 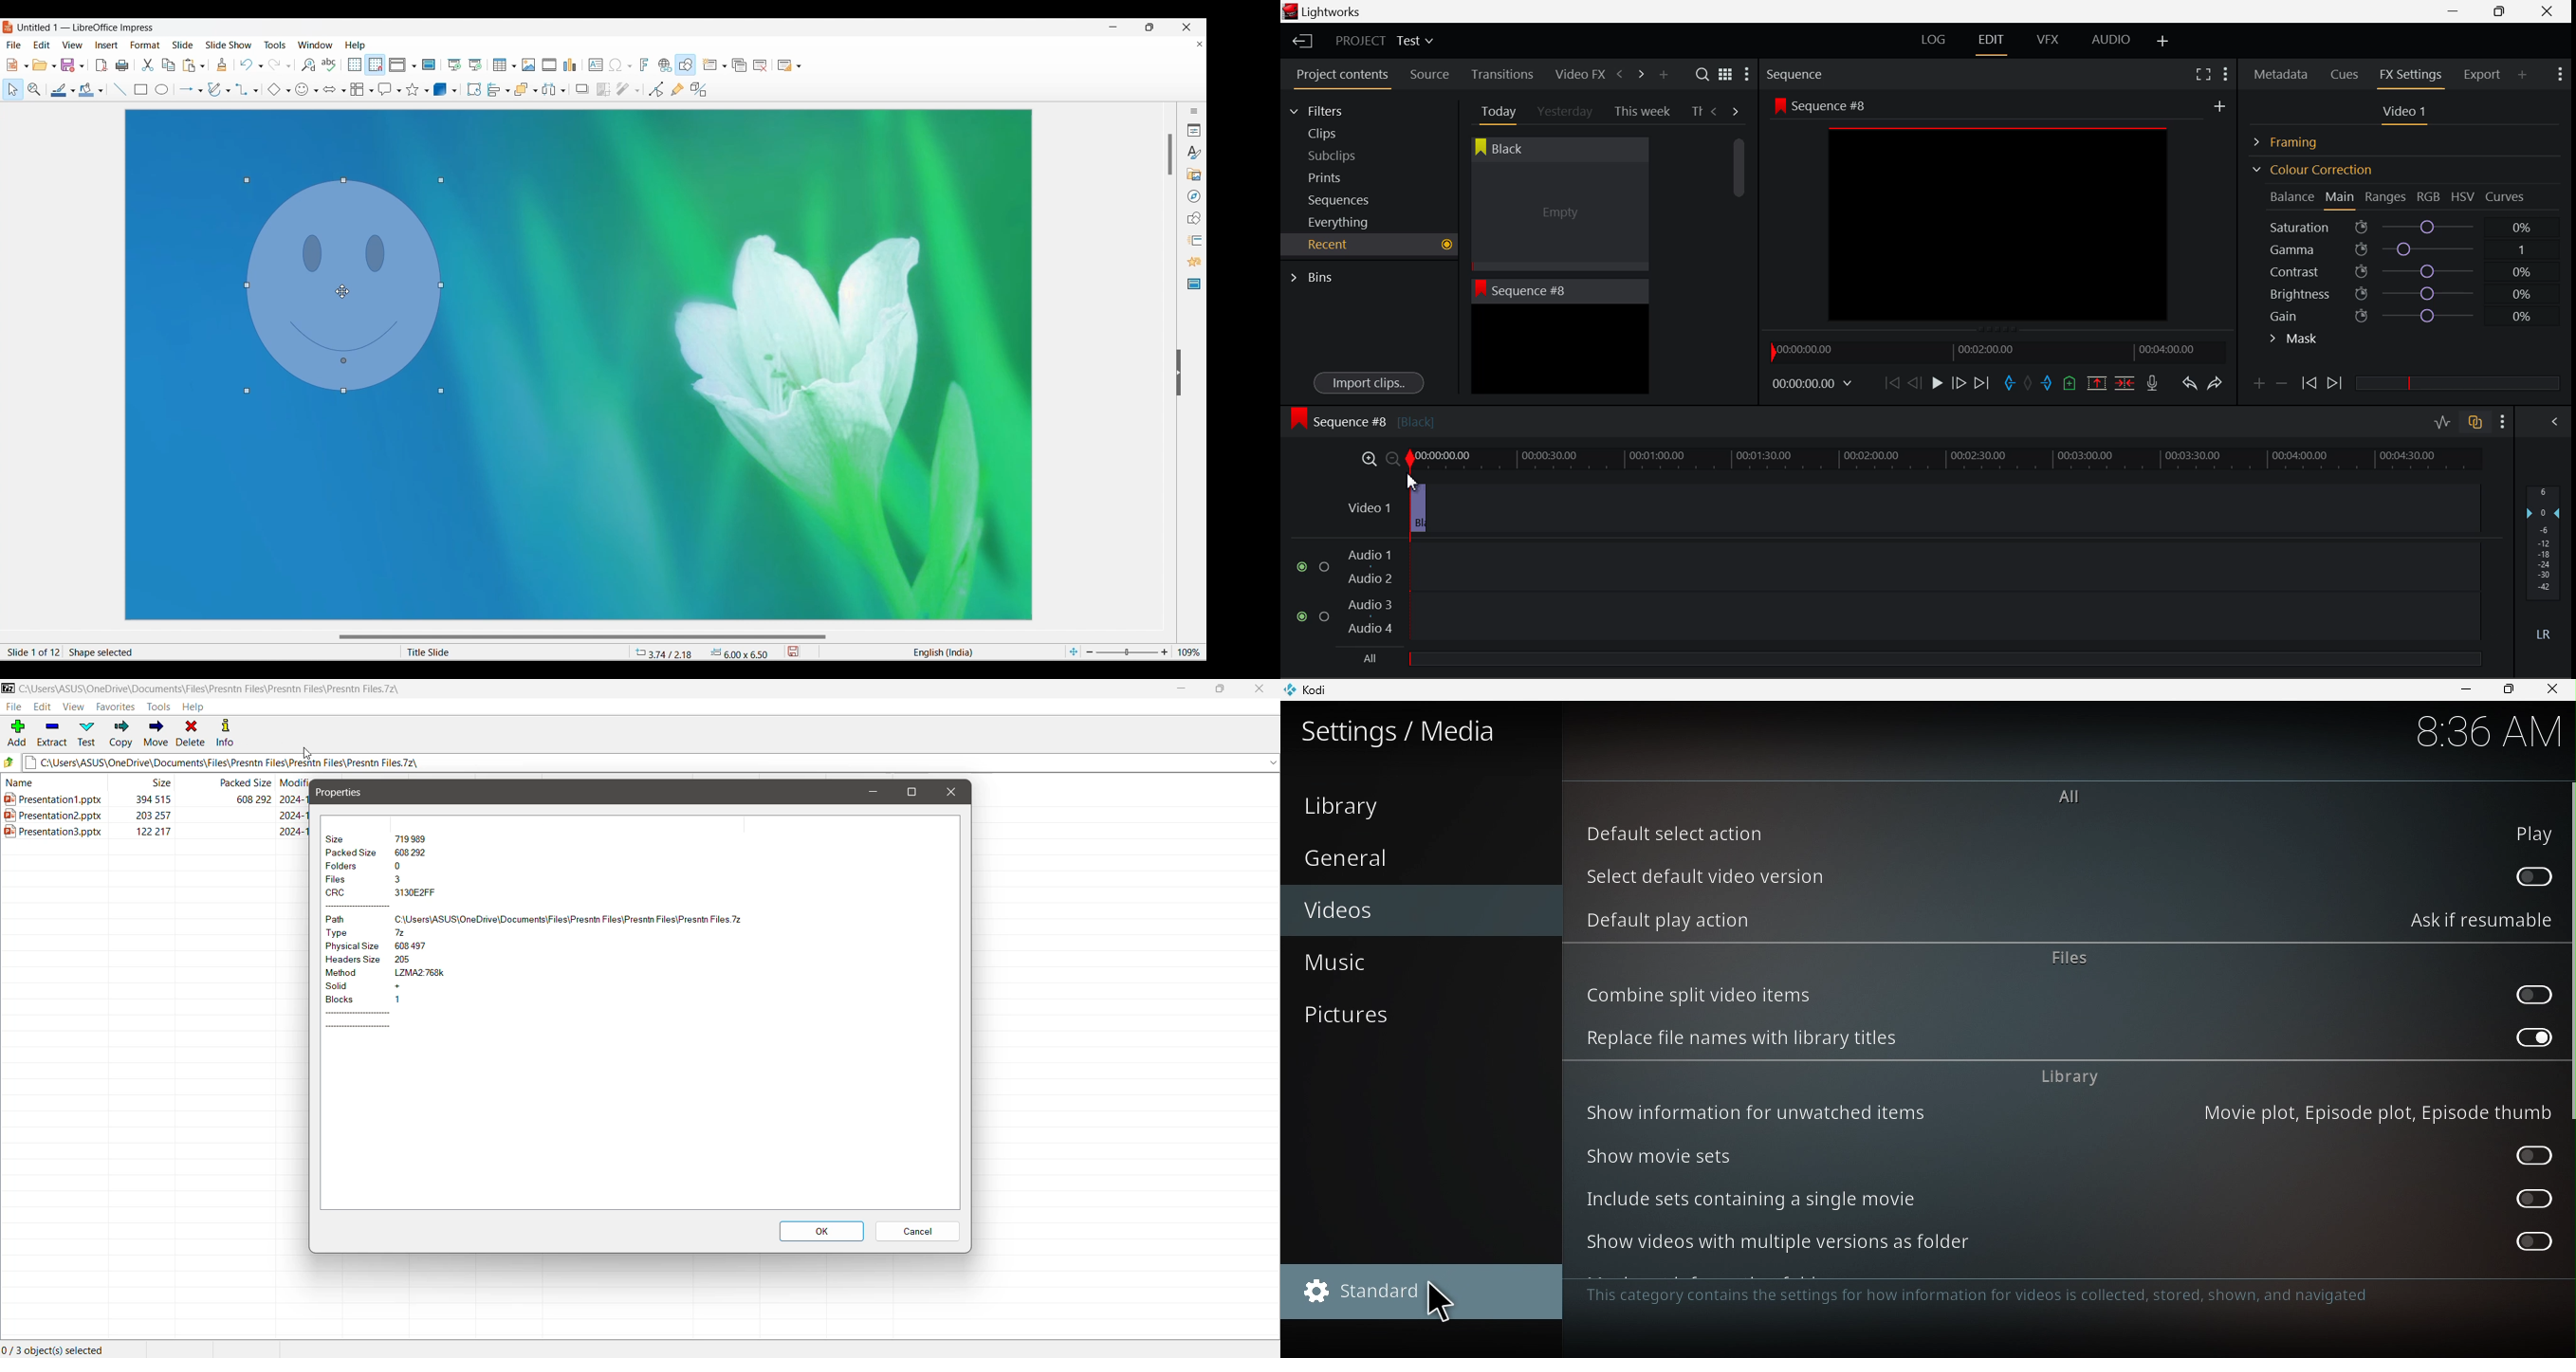 What do you see at coordinates (1404, 731) in the screenshot?
I see `Settings/media` at bounding box center [1404, 731].